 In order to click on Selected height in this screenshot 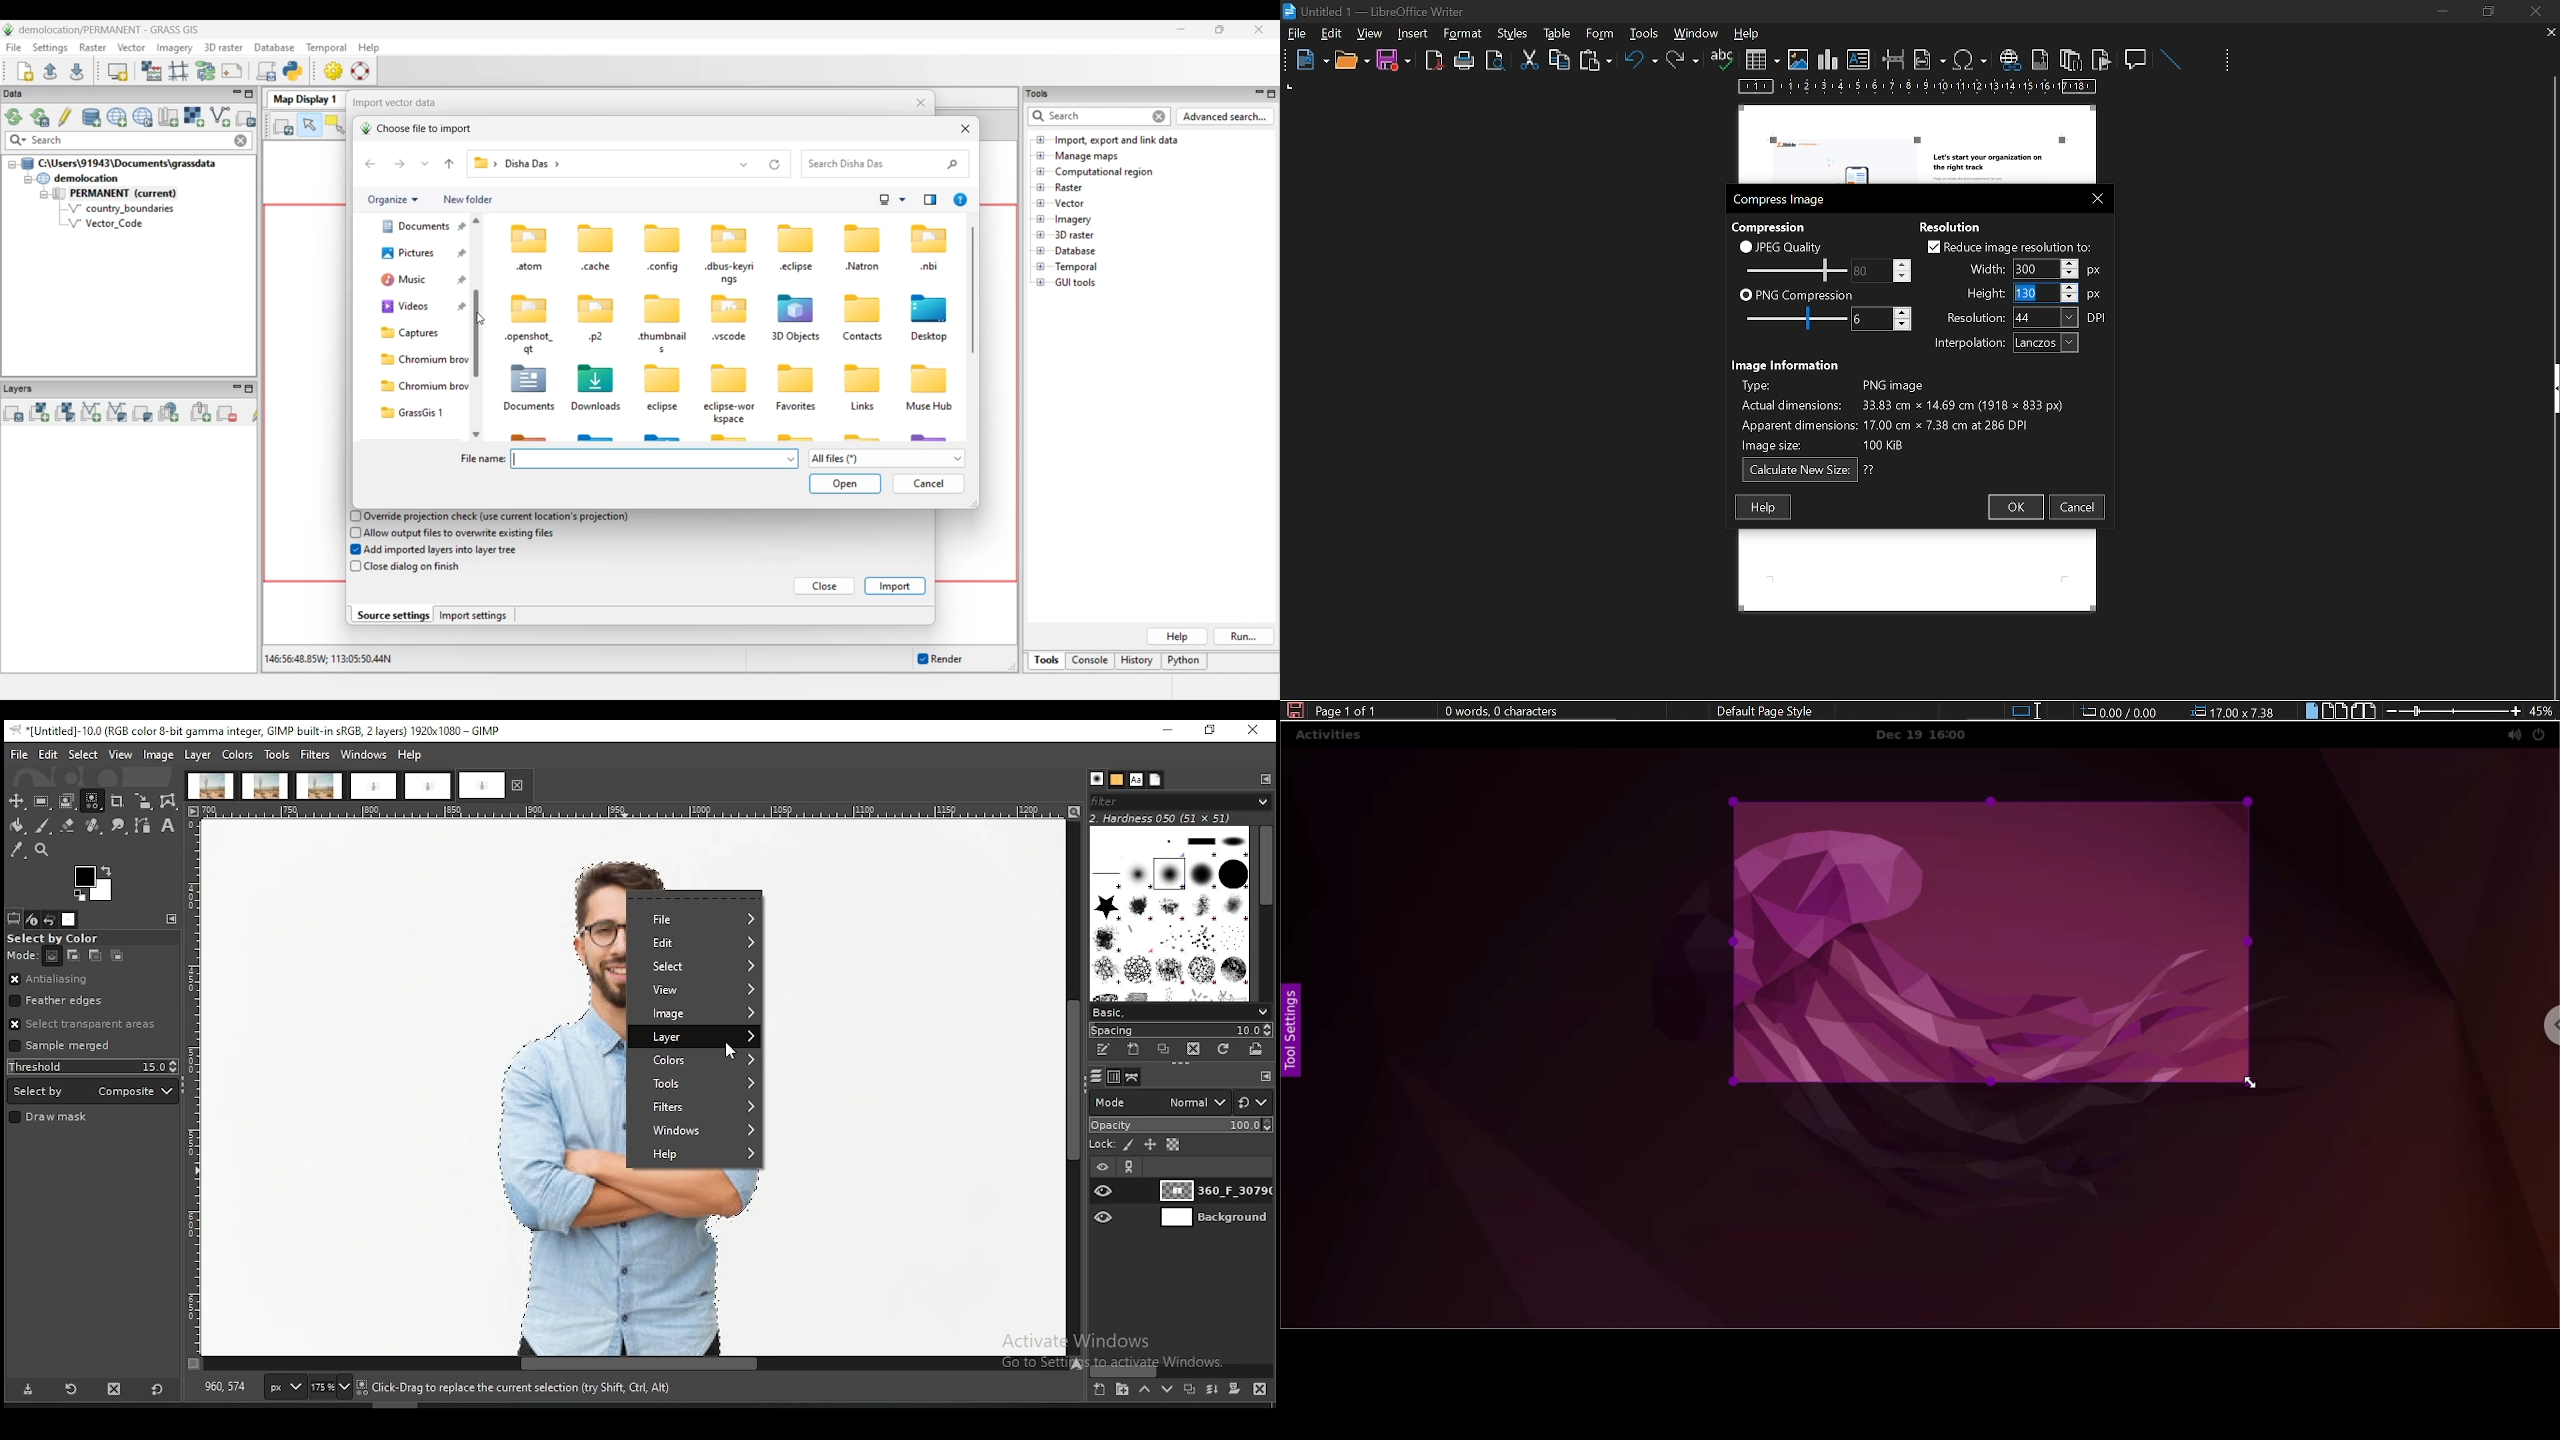, I will do `click(2033, 293)`.